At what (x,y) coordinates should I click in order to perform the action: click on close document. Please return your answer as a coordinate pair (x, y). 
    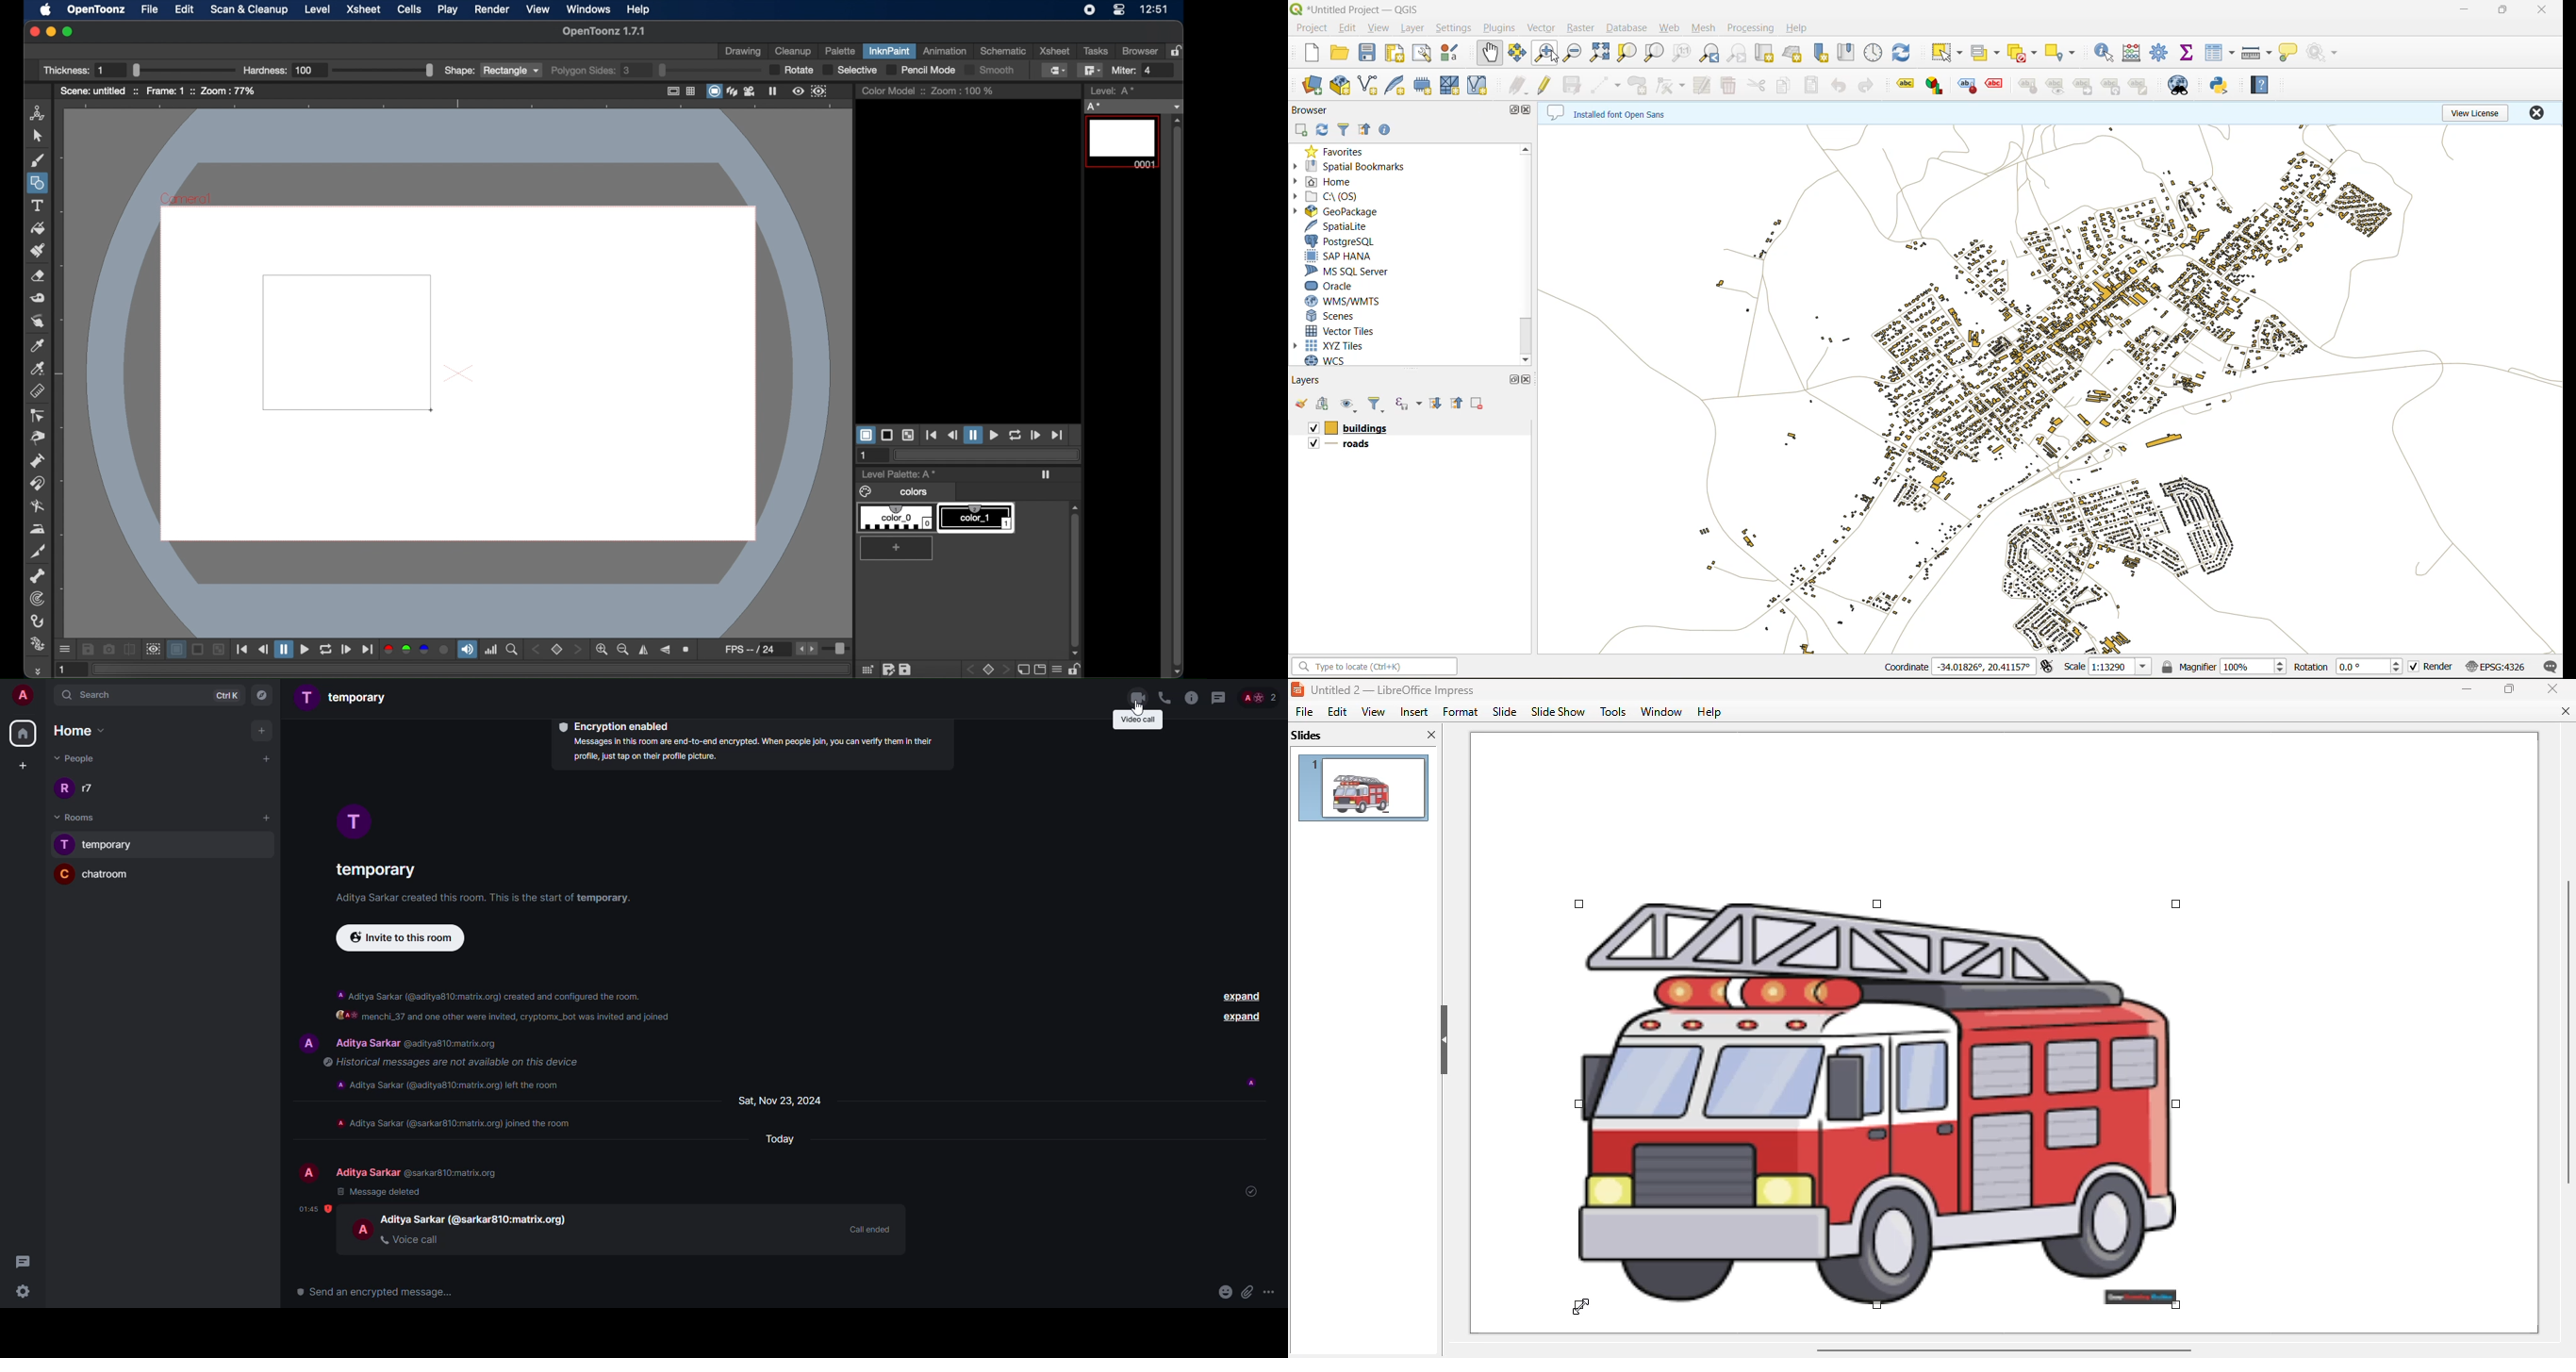
    Looking at the image, I should click on (2568, 711).